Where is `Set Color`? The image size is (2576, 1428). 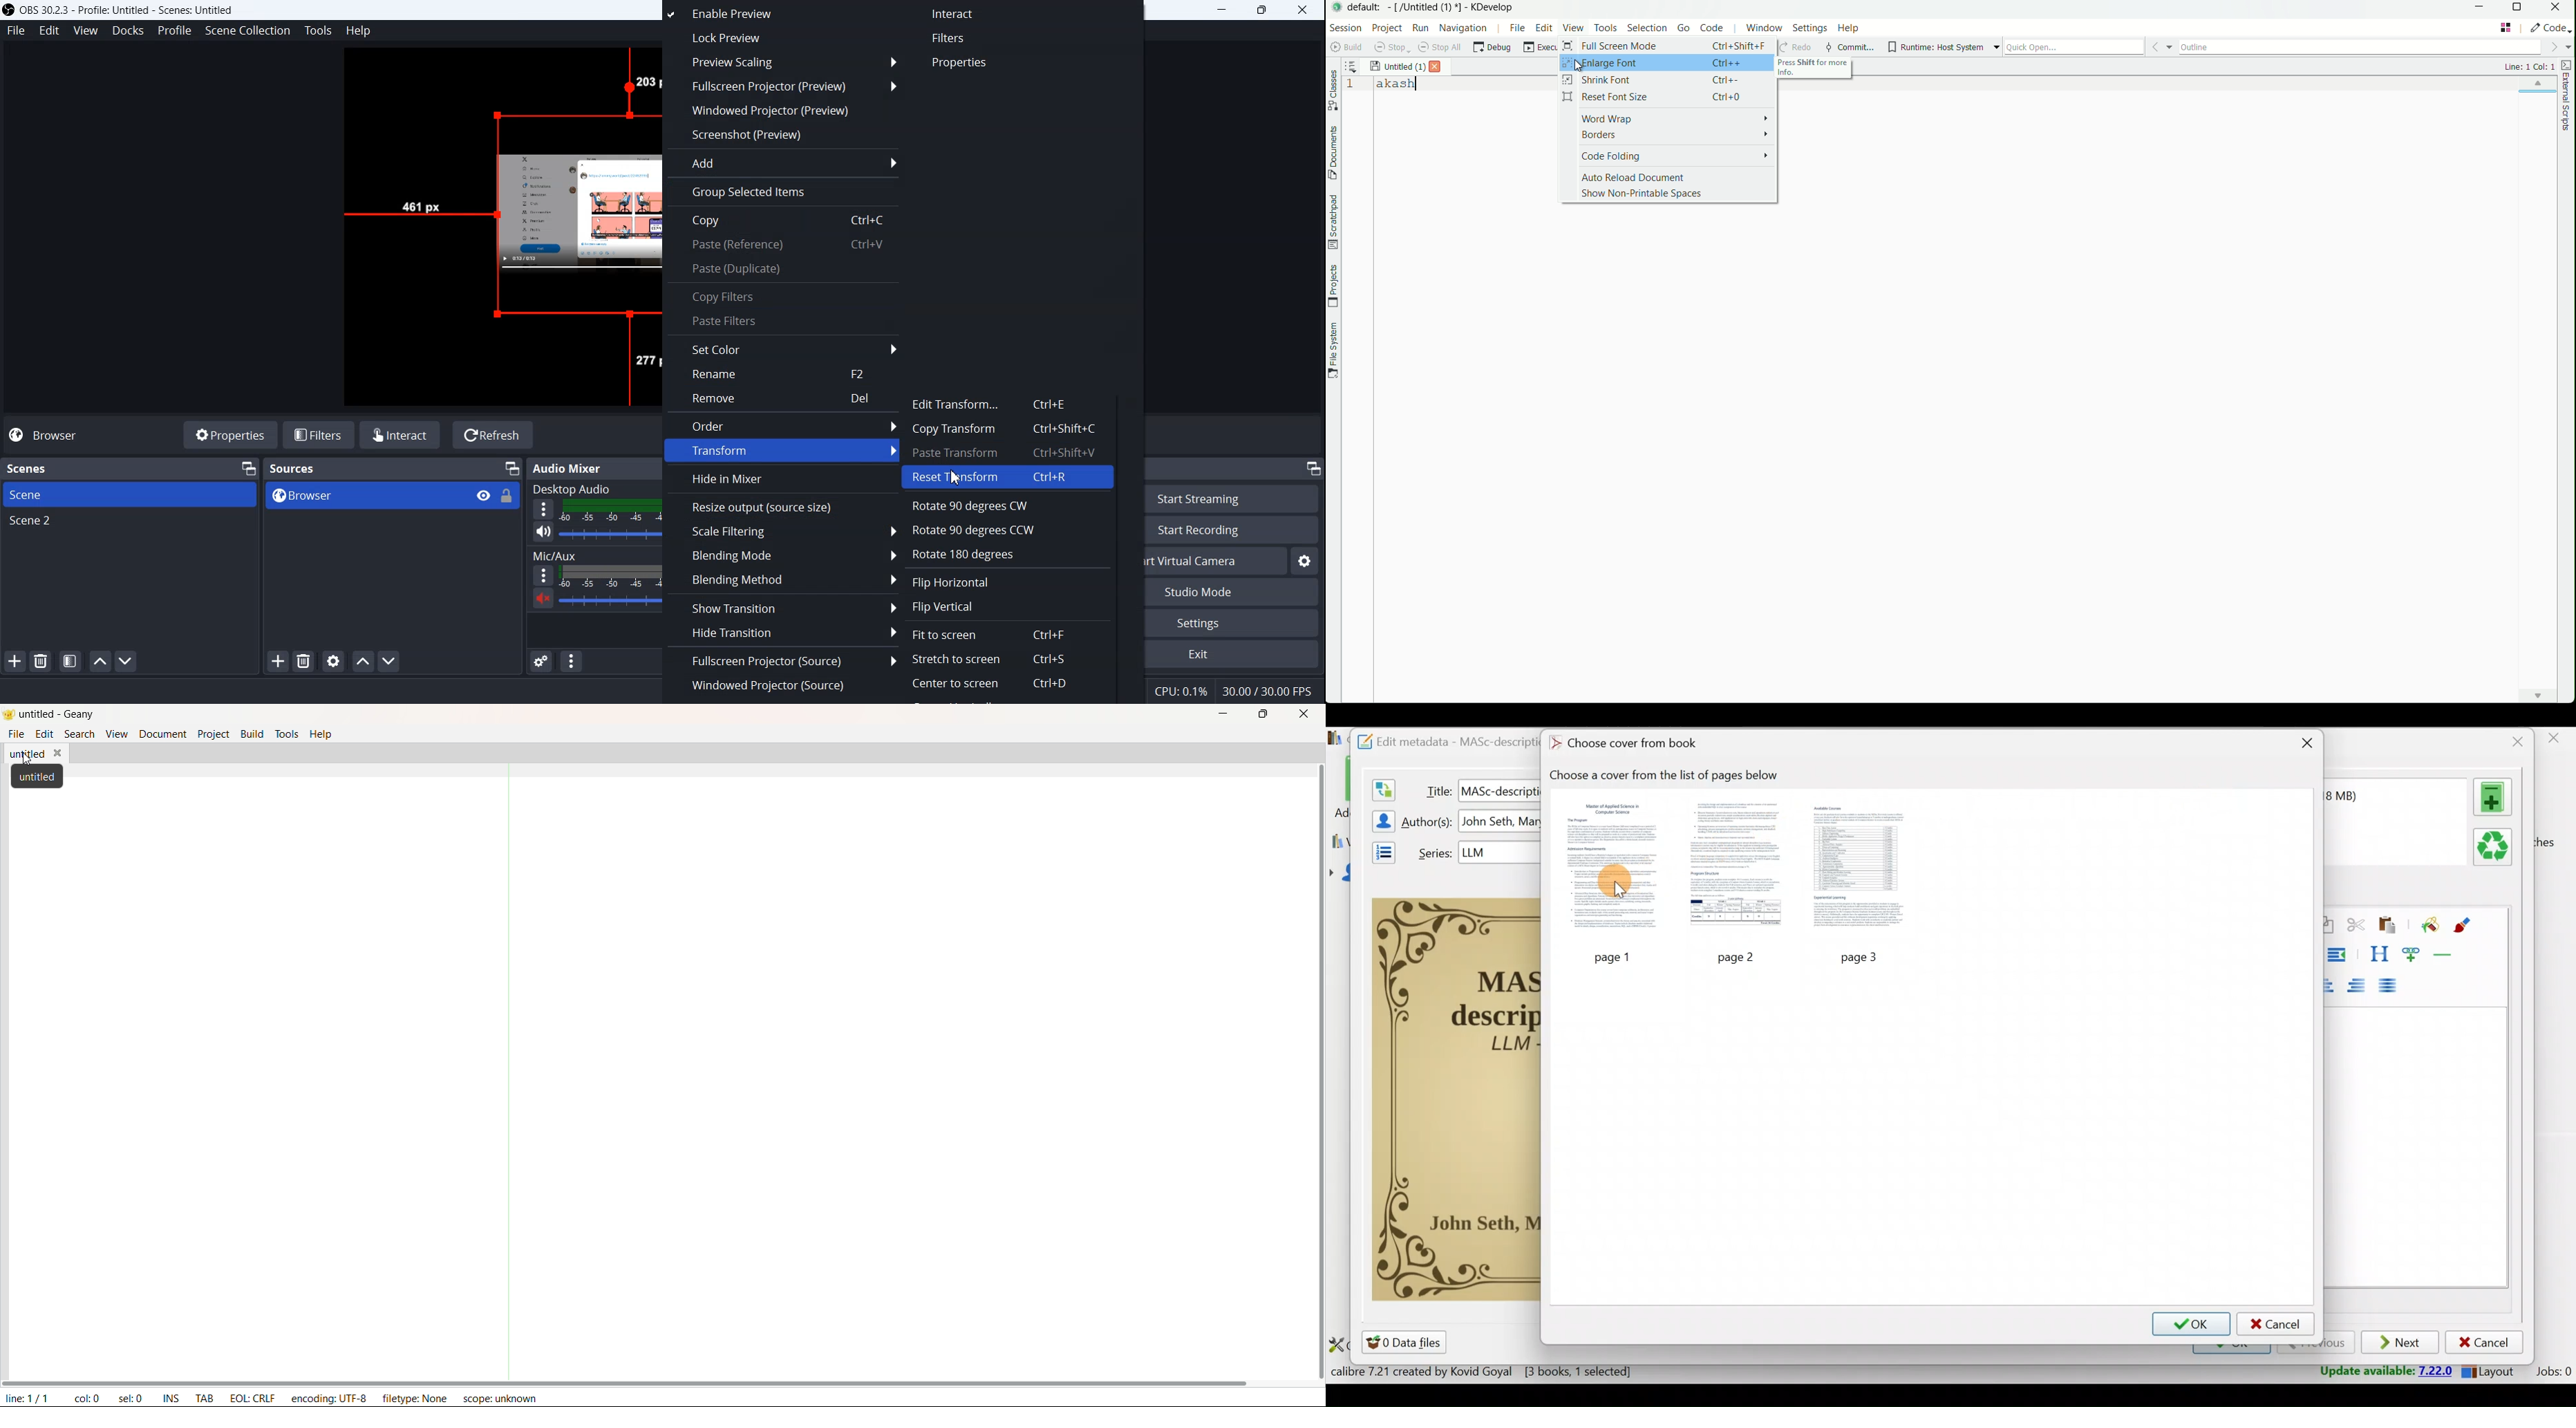 Set Color is located at coordinates (782, 349).